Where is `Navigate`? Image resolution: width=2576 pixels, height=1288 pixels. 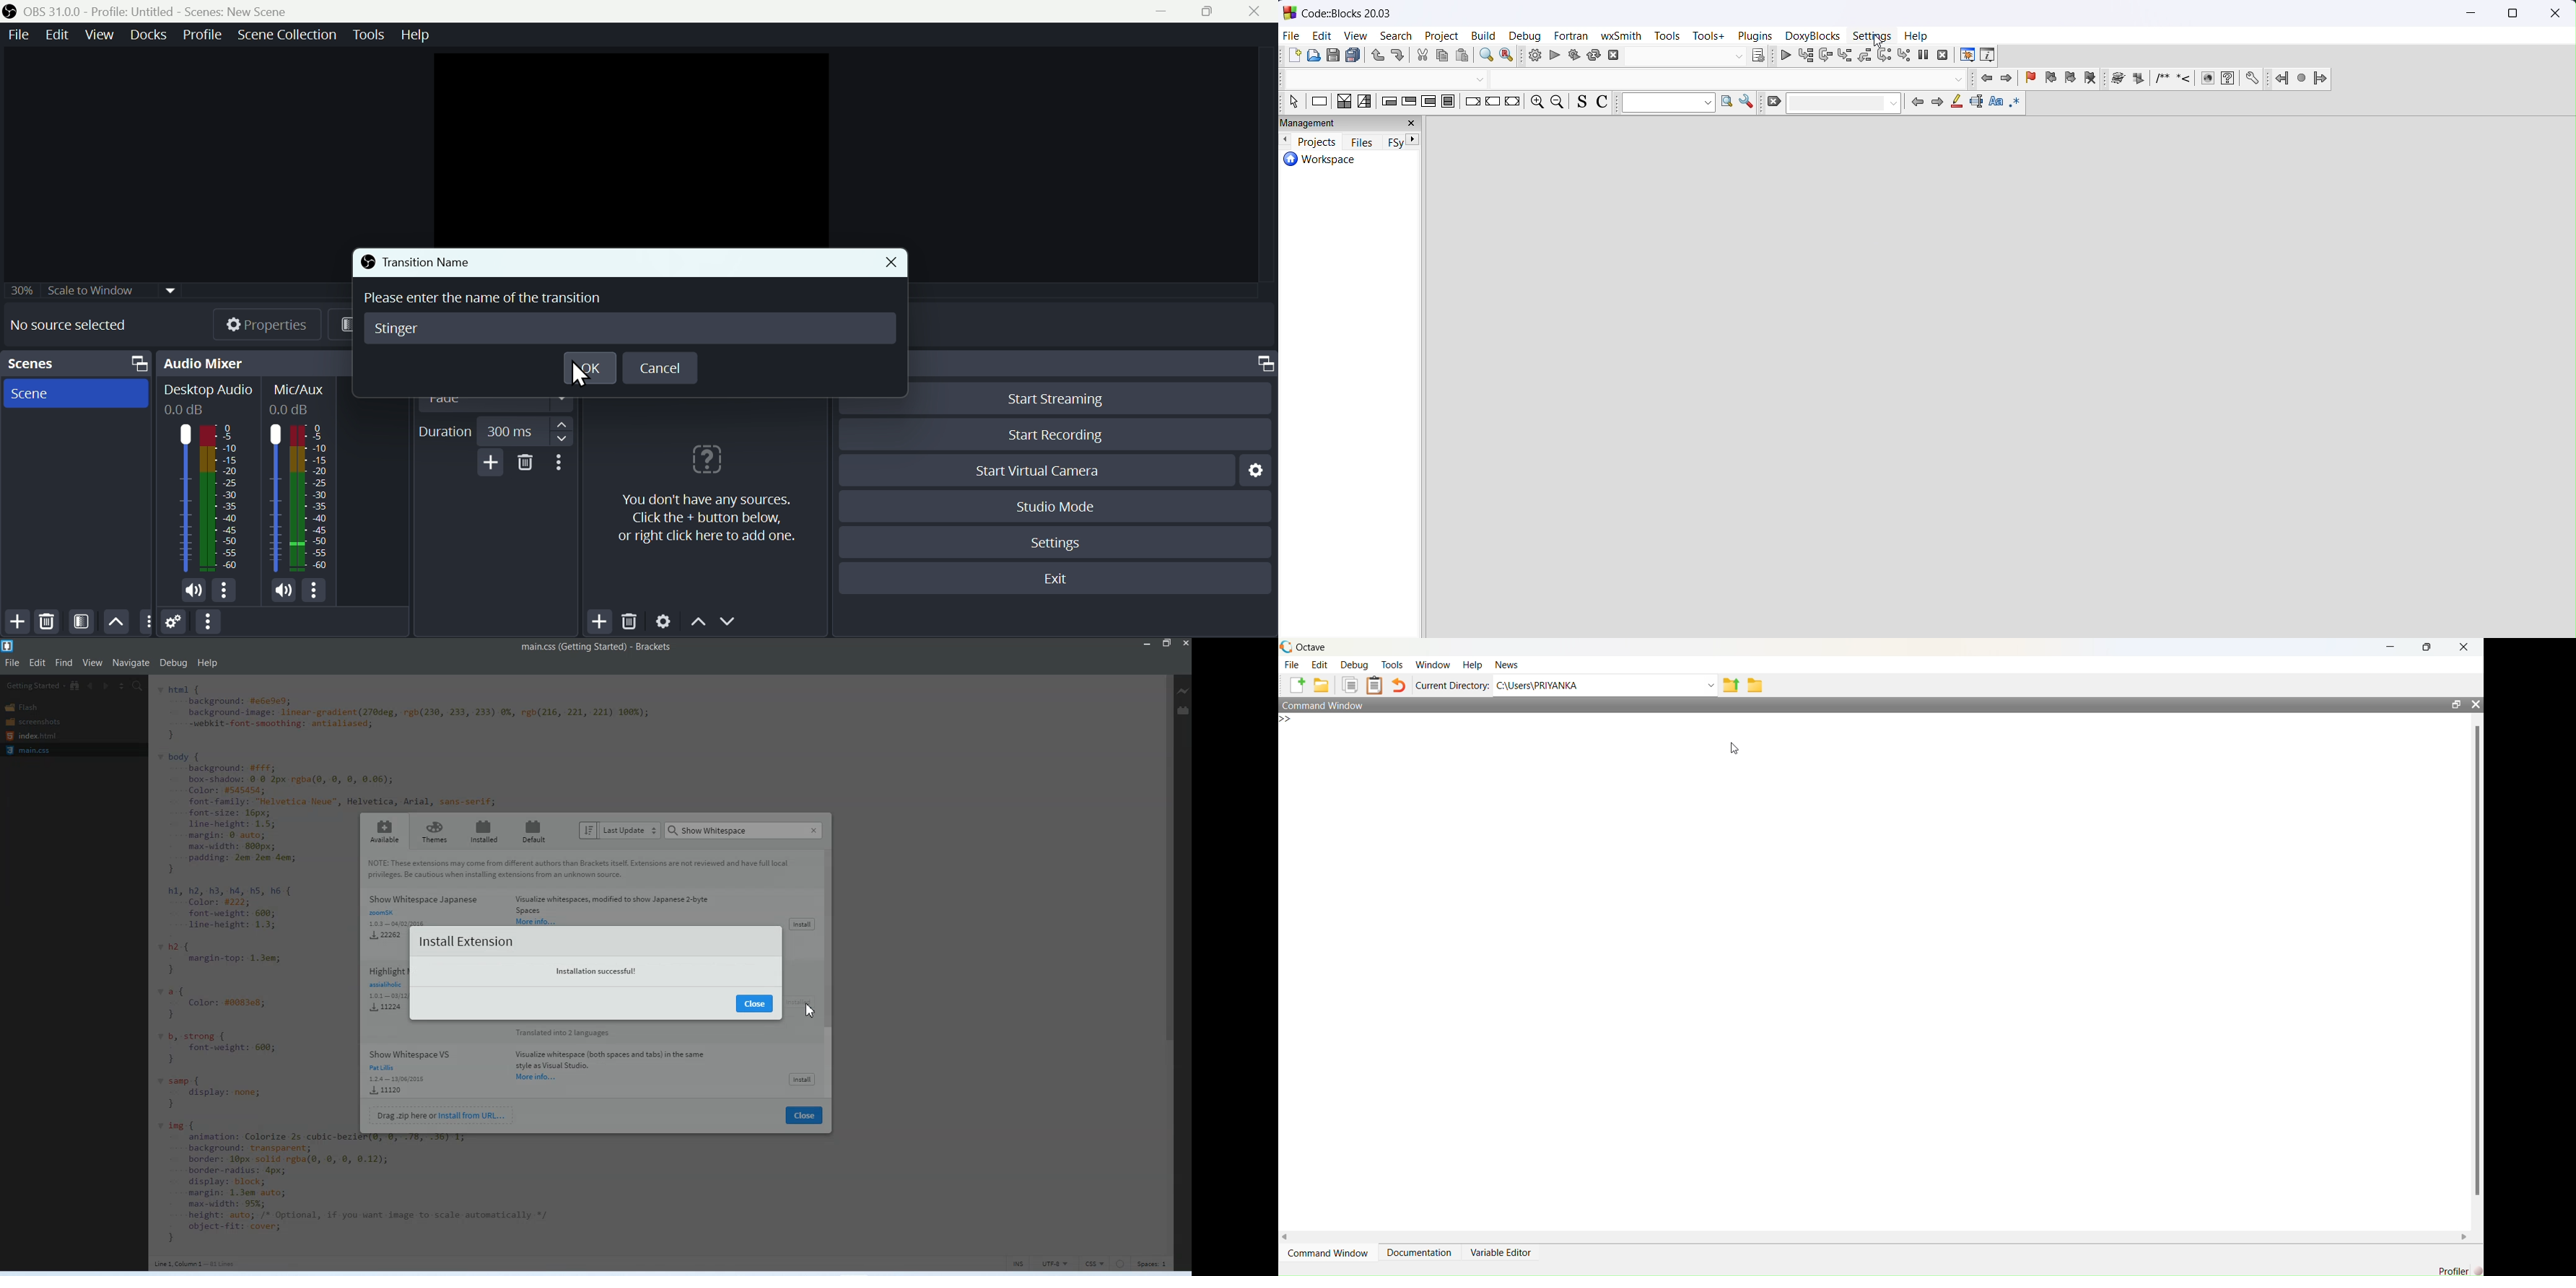 Navigate is located at coordinates (132, 663).